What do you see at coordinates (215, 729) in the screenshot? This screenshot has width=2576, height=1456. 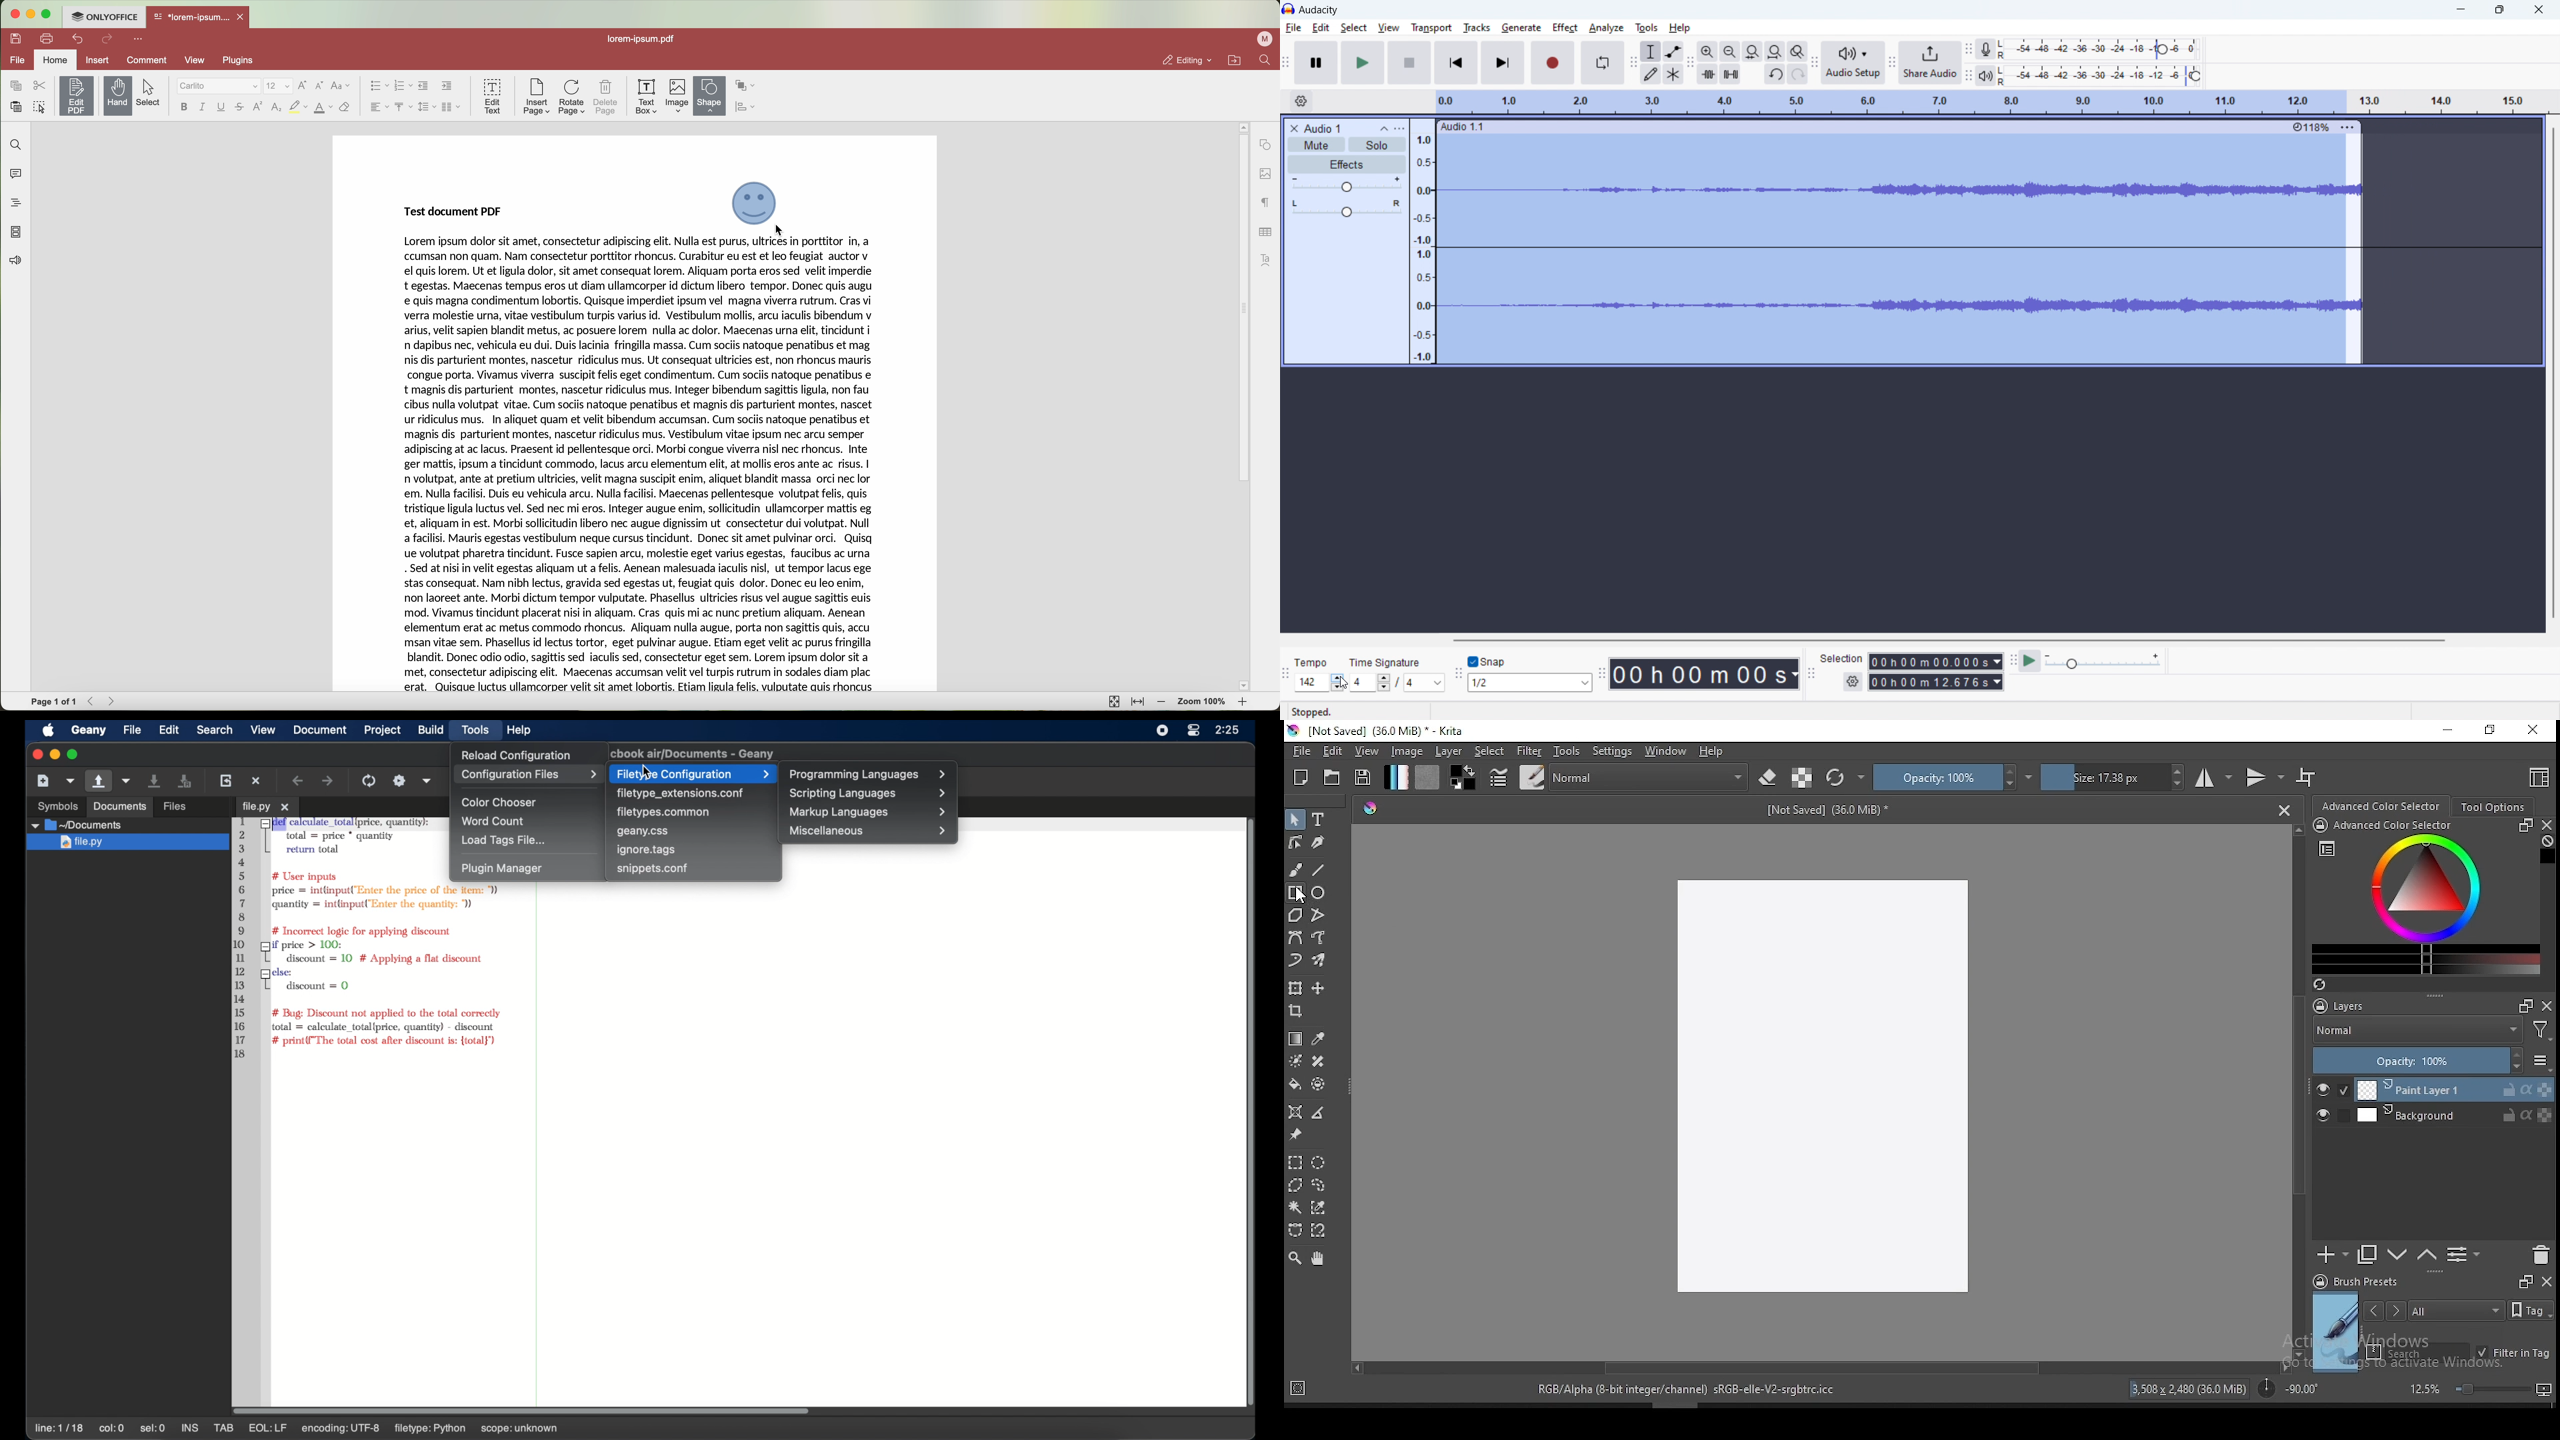 I see `search` at bounding box center [215, 729].